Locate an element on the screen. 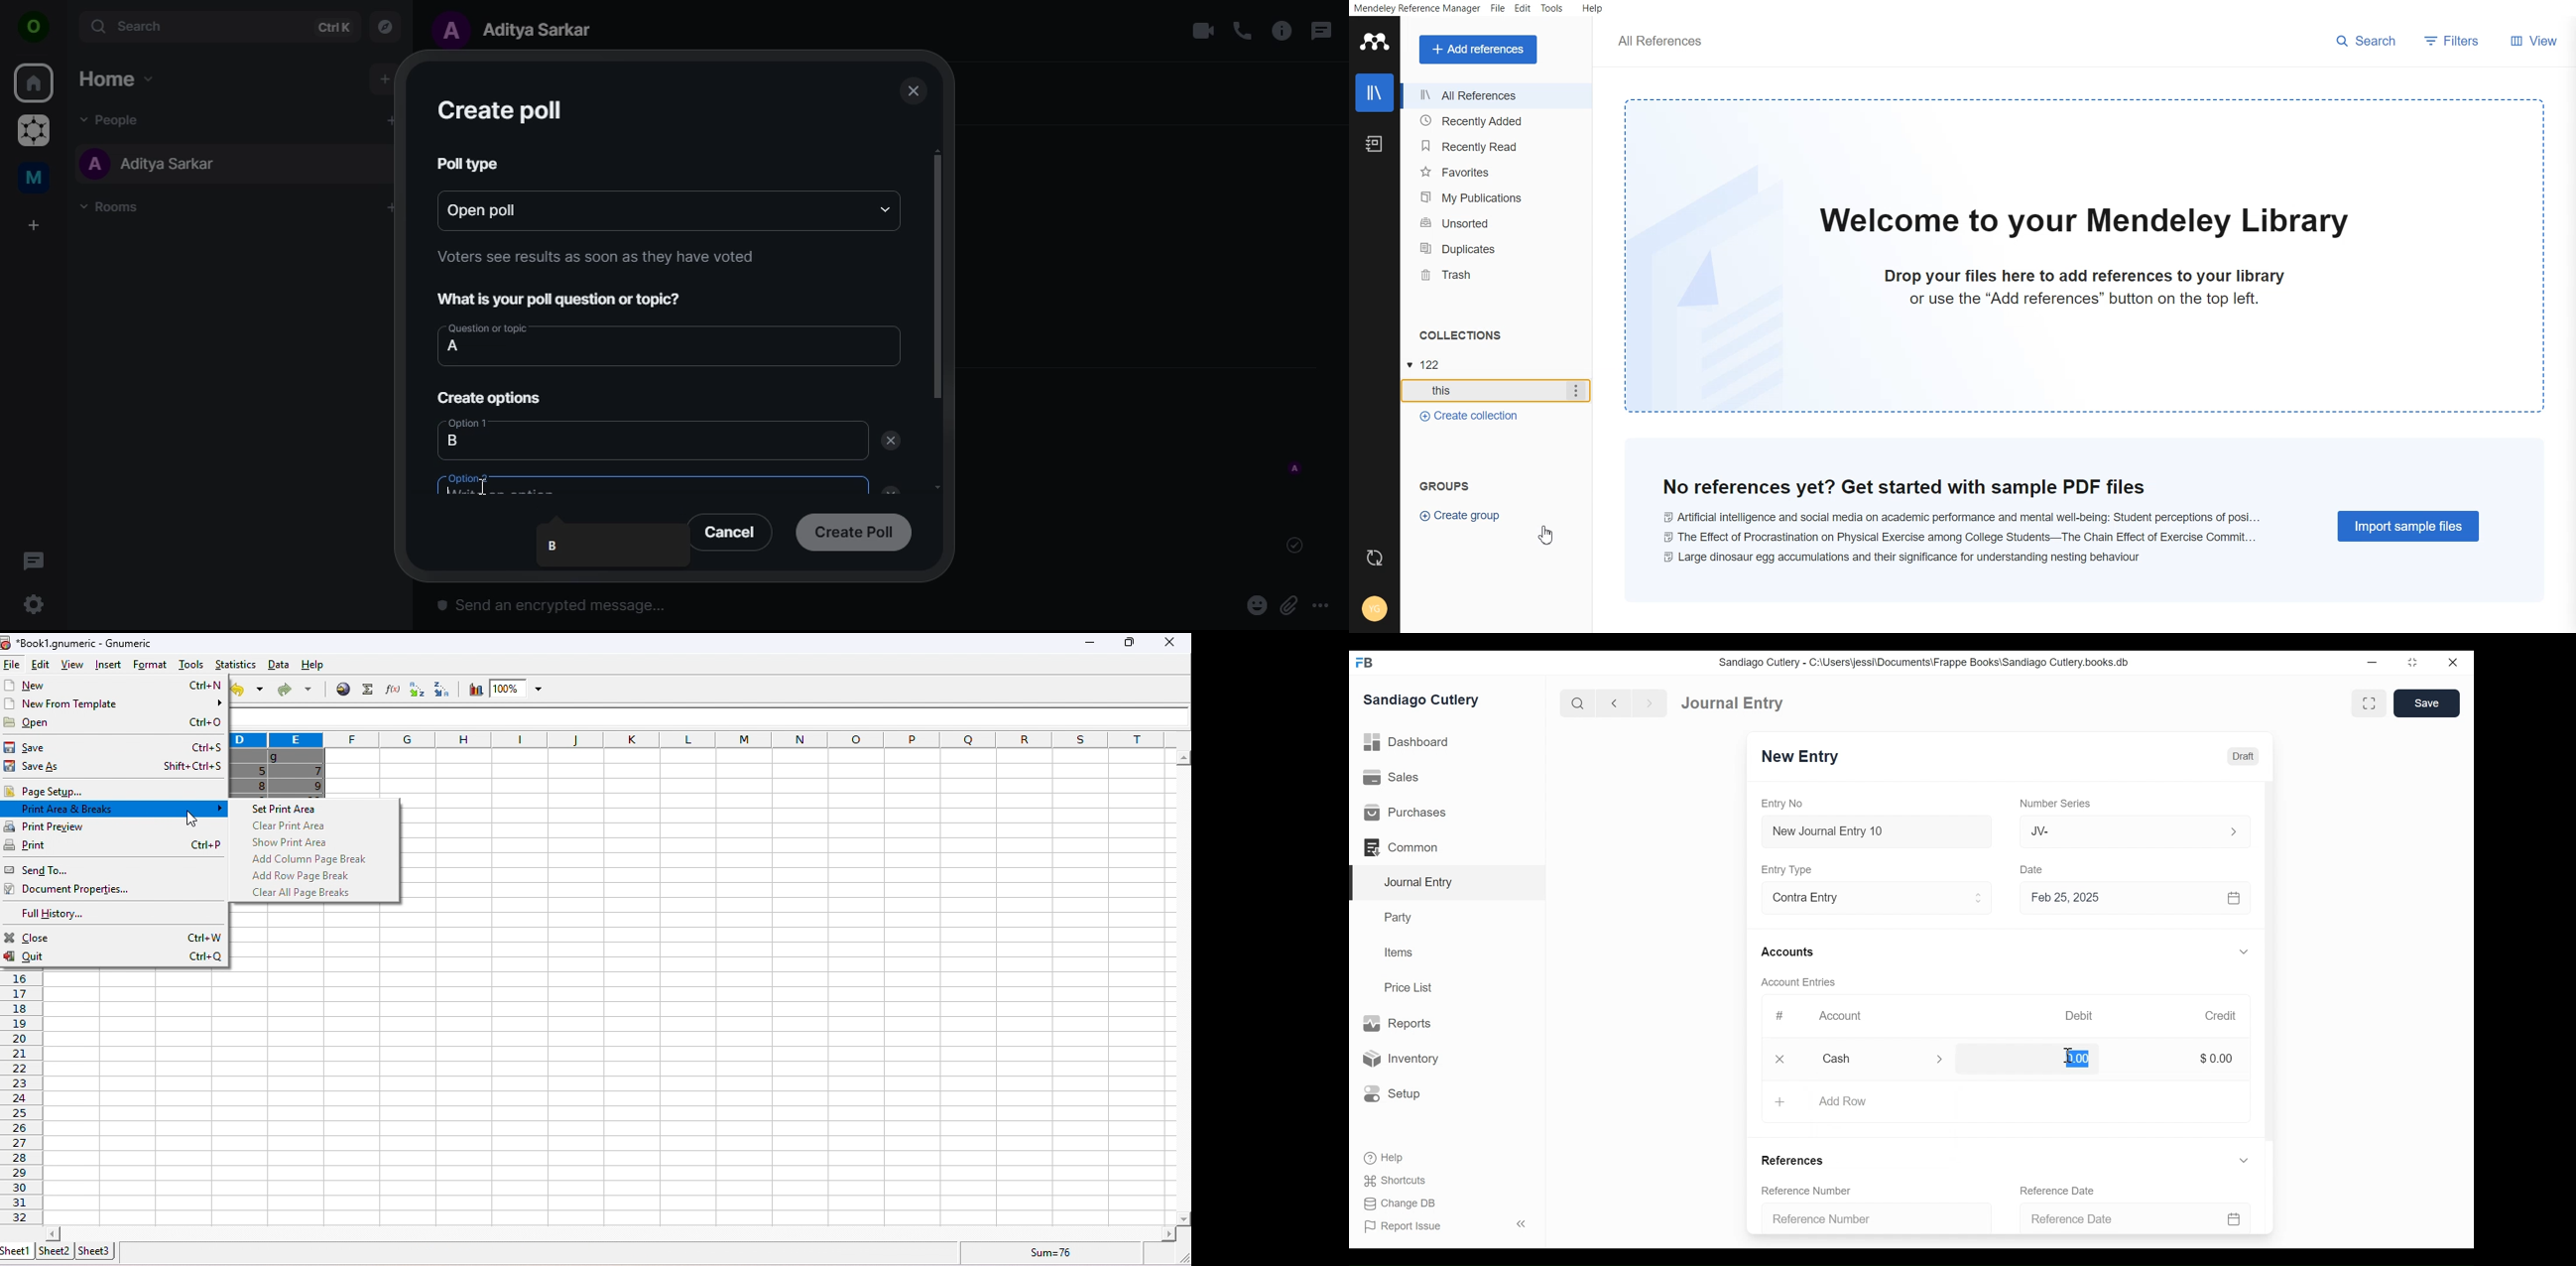 This screenshot has height=1288, width=2576. quit is located at coordinates (115, 958).